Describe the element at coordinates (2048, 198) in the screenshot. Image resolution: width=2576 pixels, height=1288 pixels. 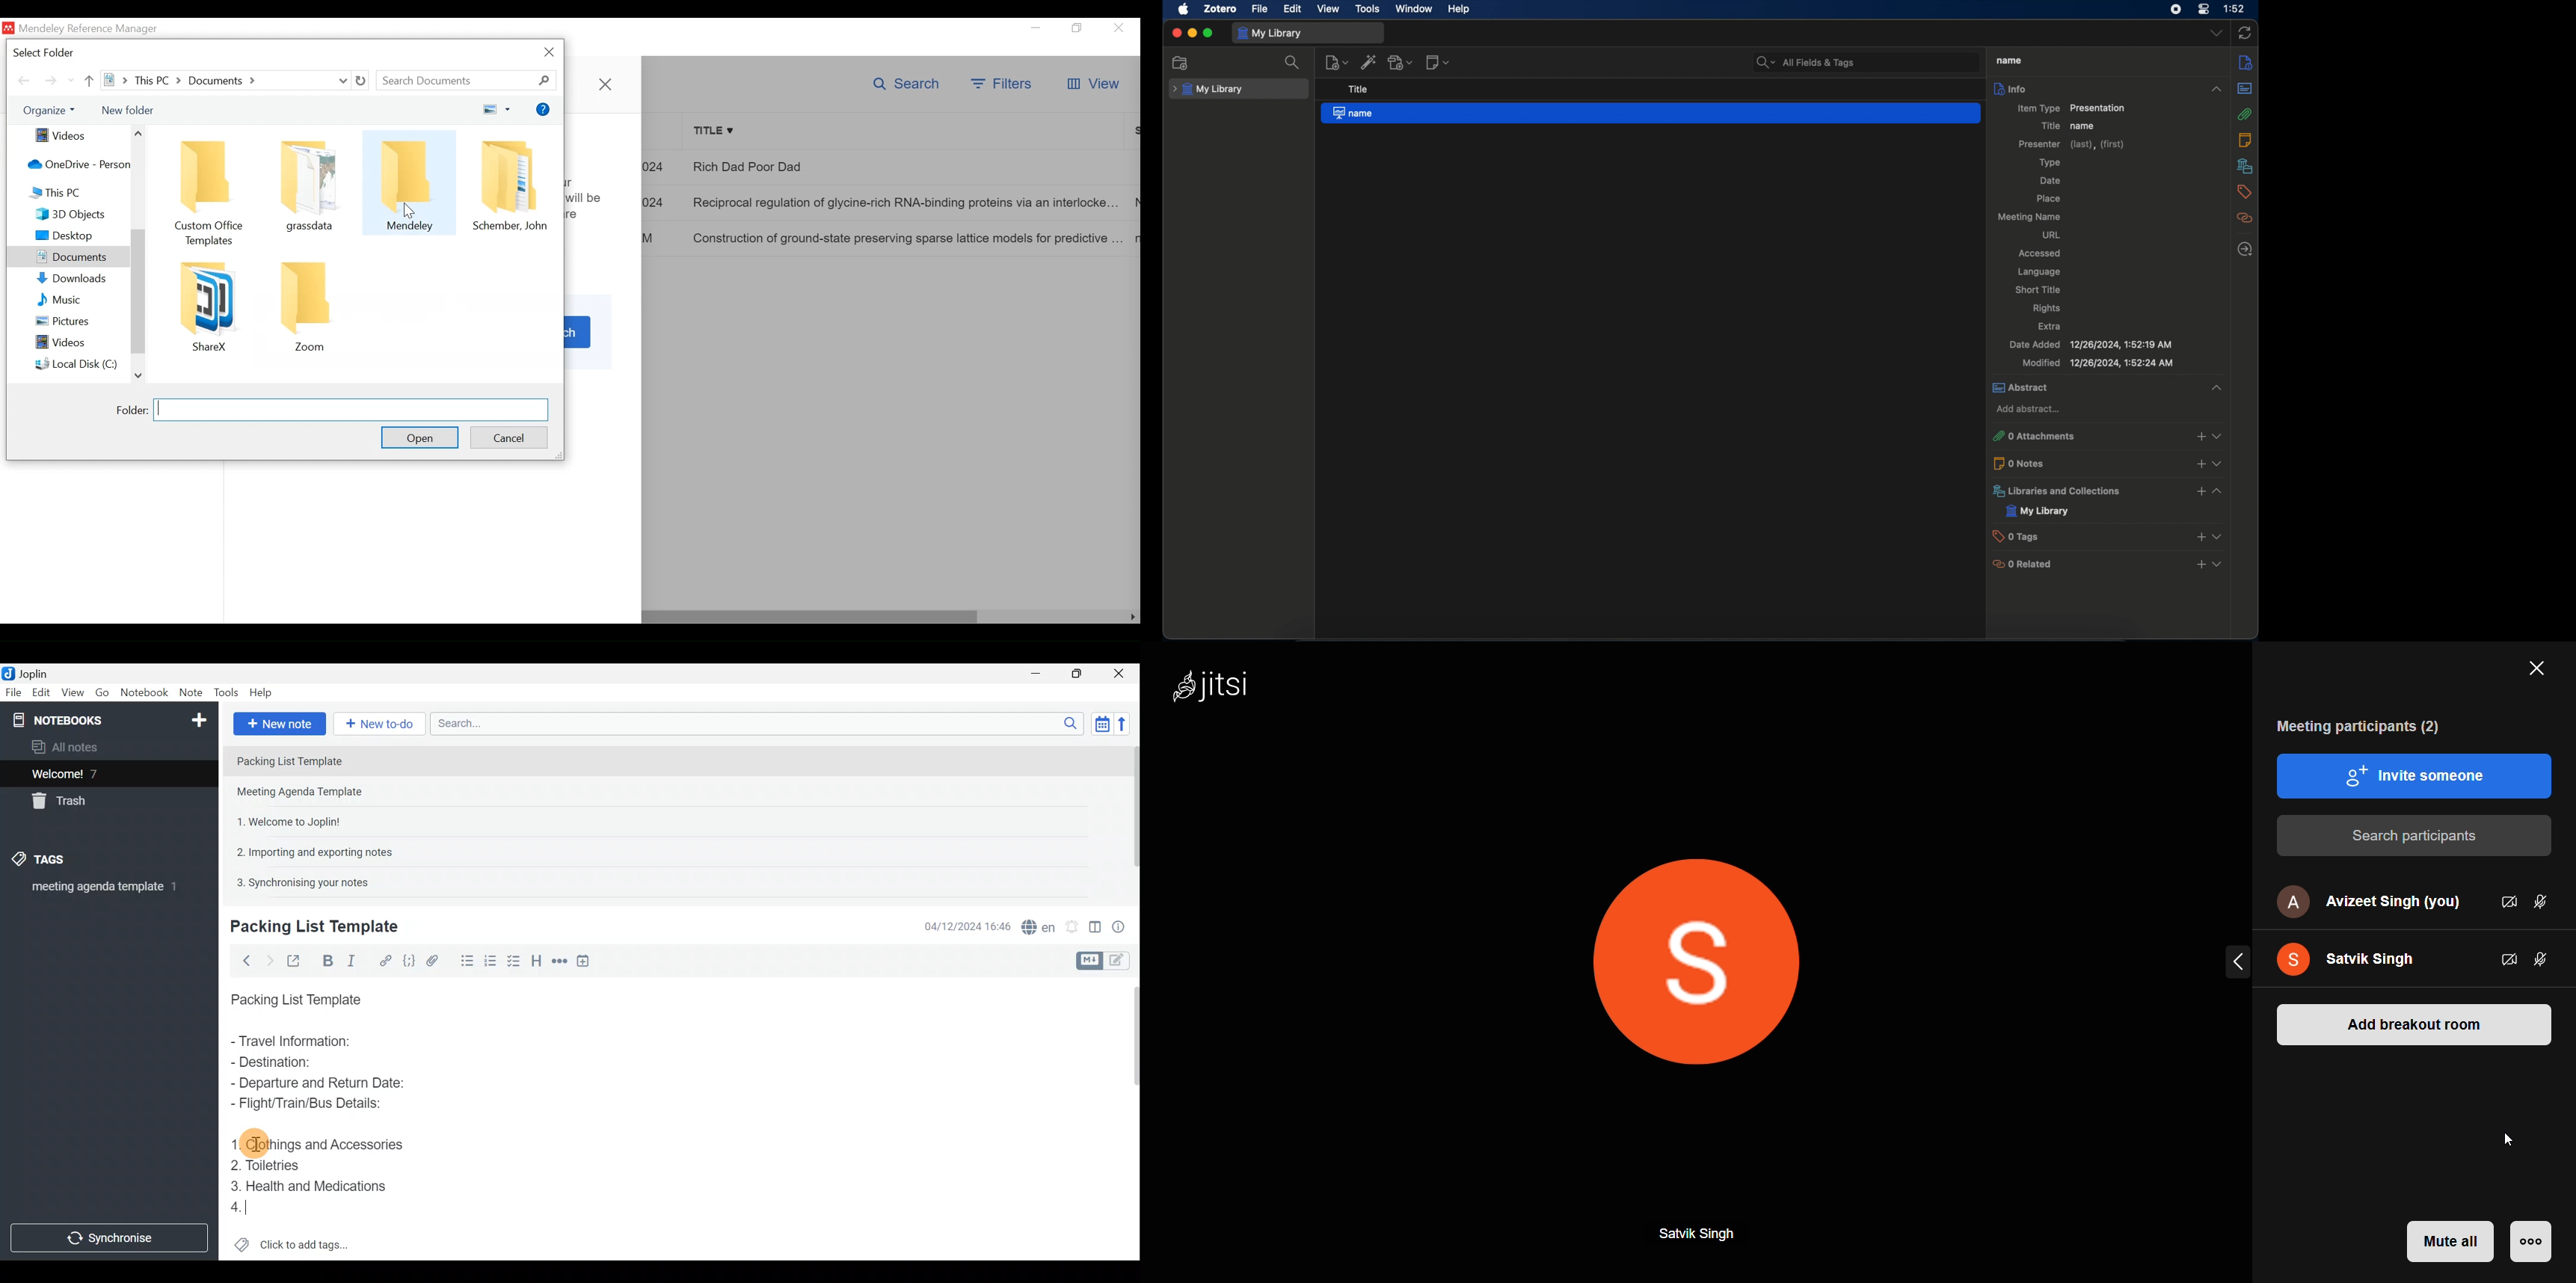
I see `place` at that location.